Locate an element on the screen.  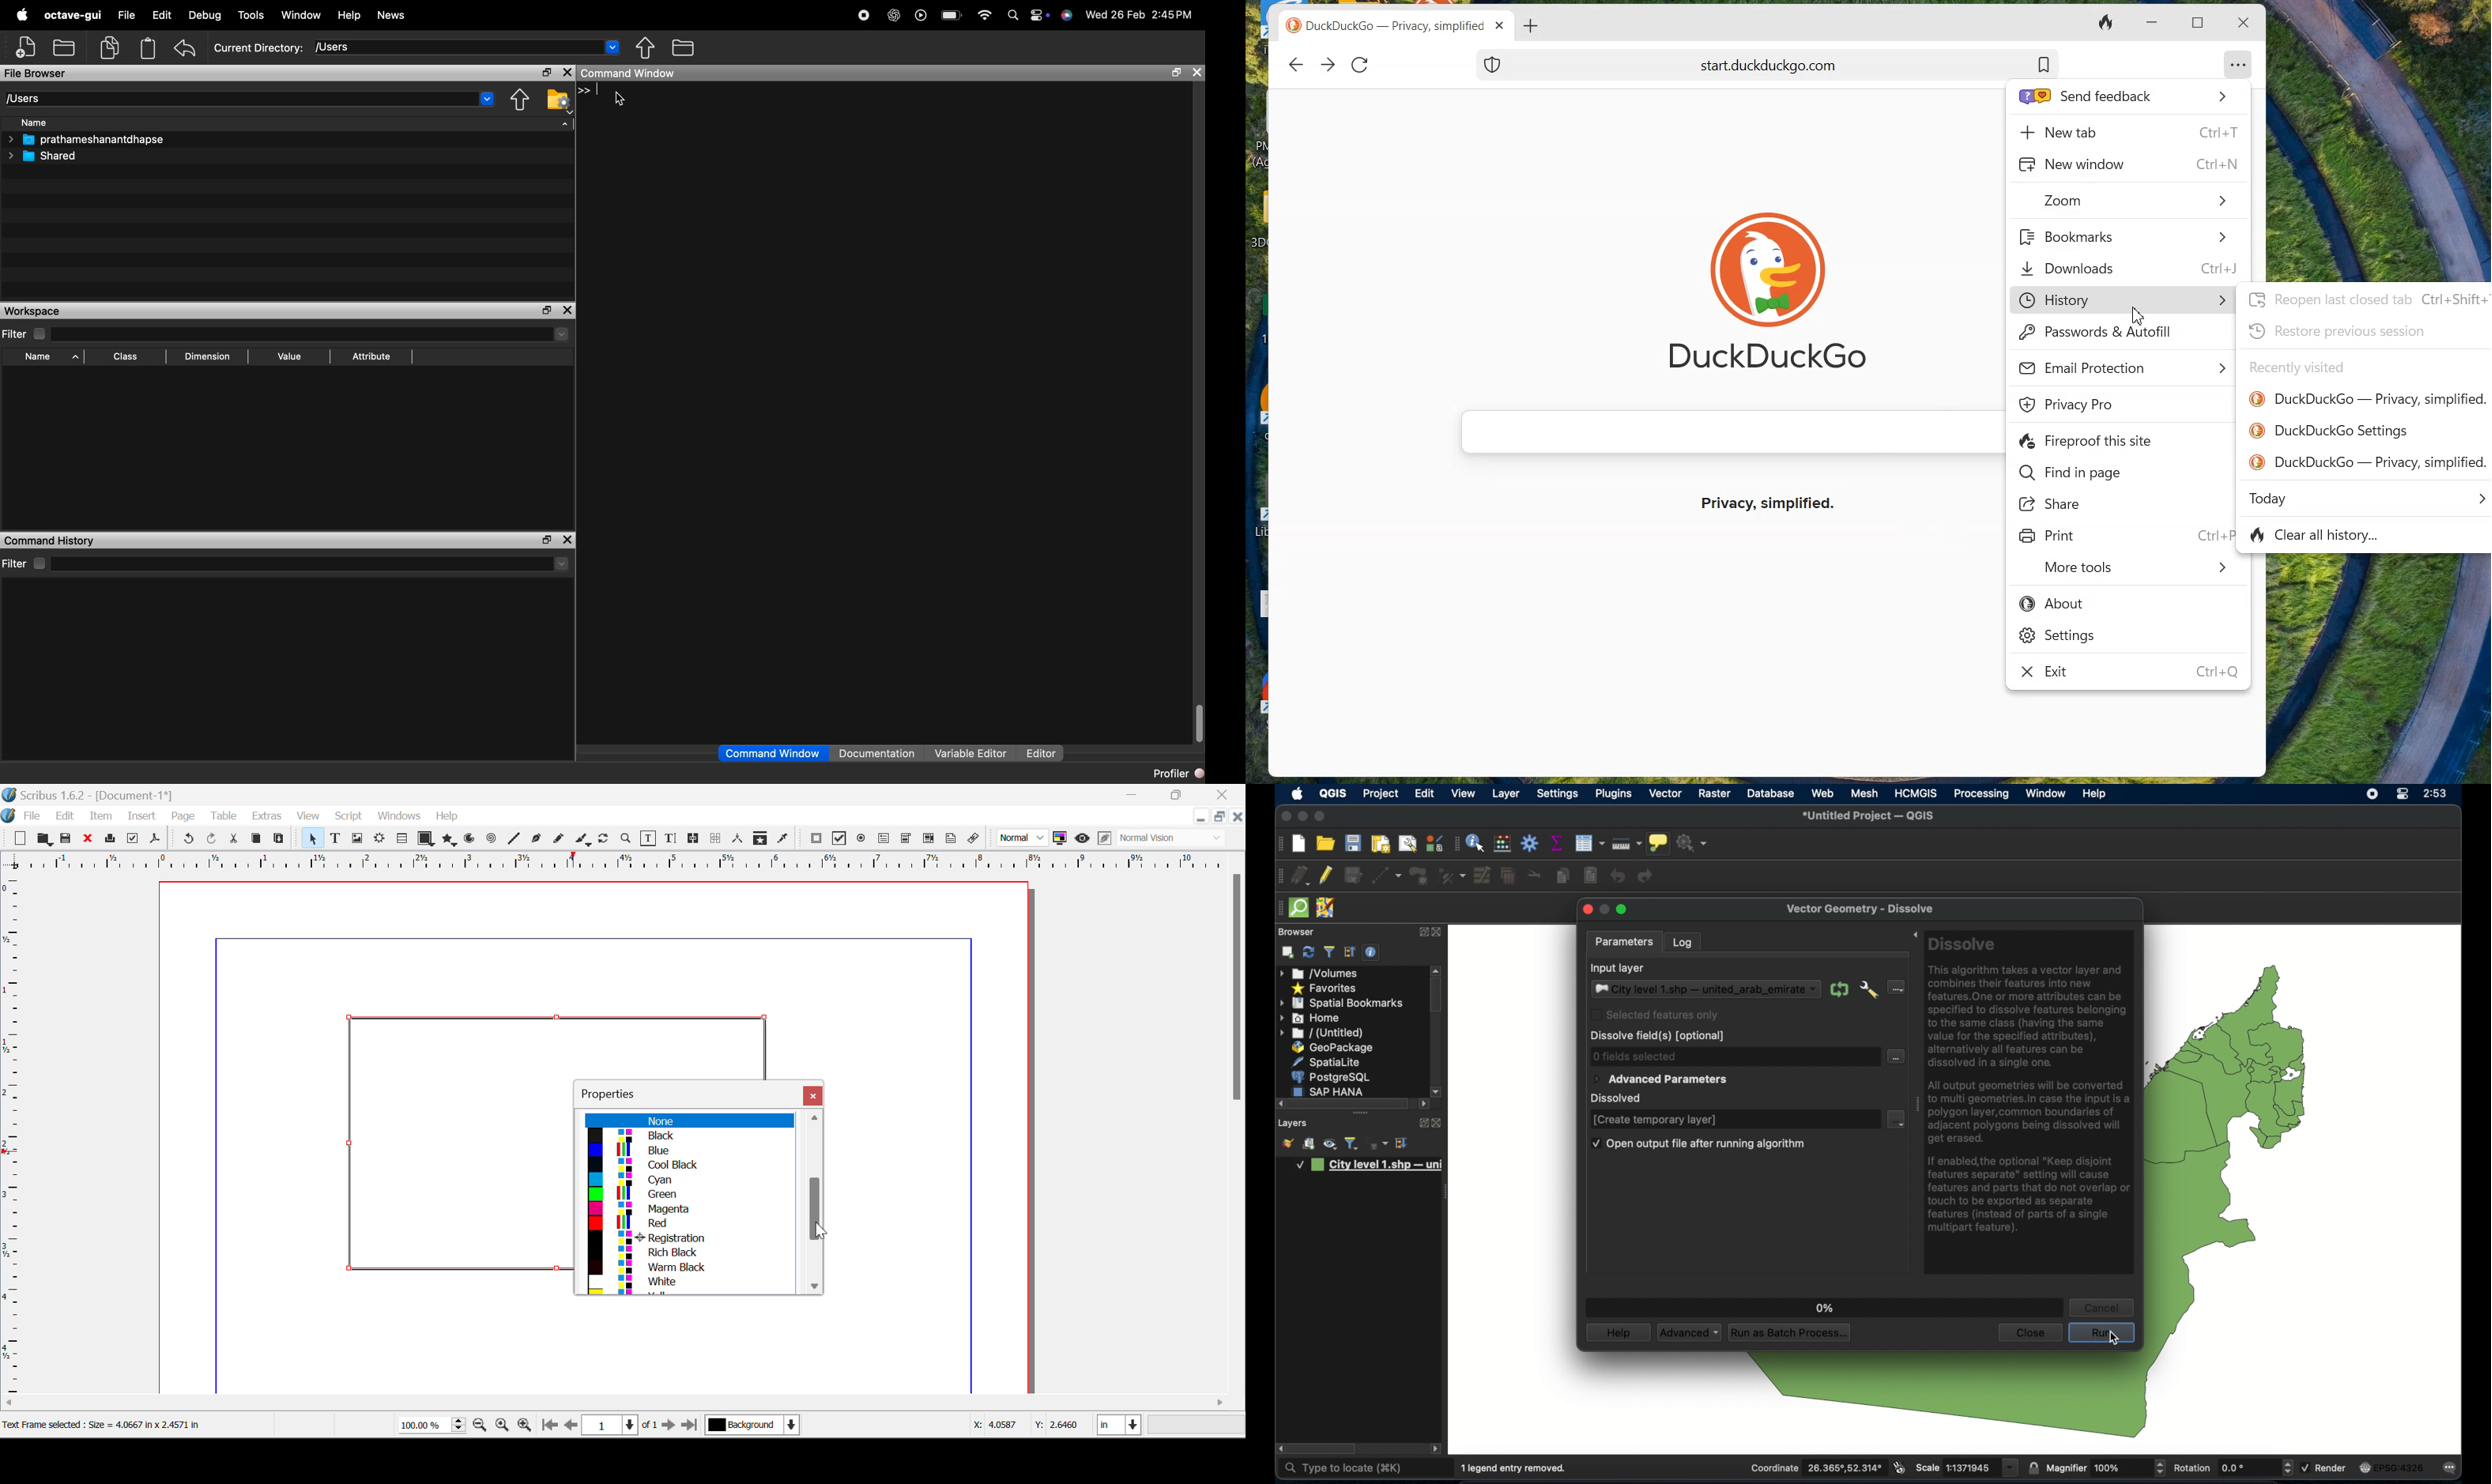
Zoom is located at coordinates (627, 838).